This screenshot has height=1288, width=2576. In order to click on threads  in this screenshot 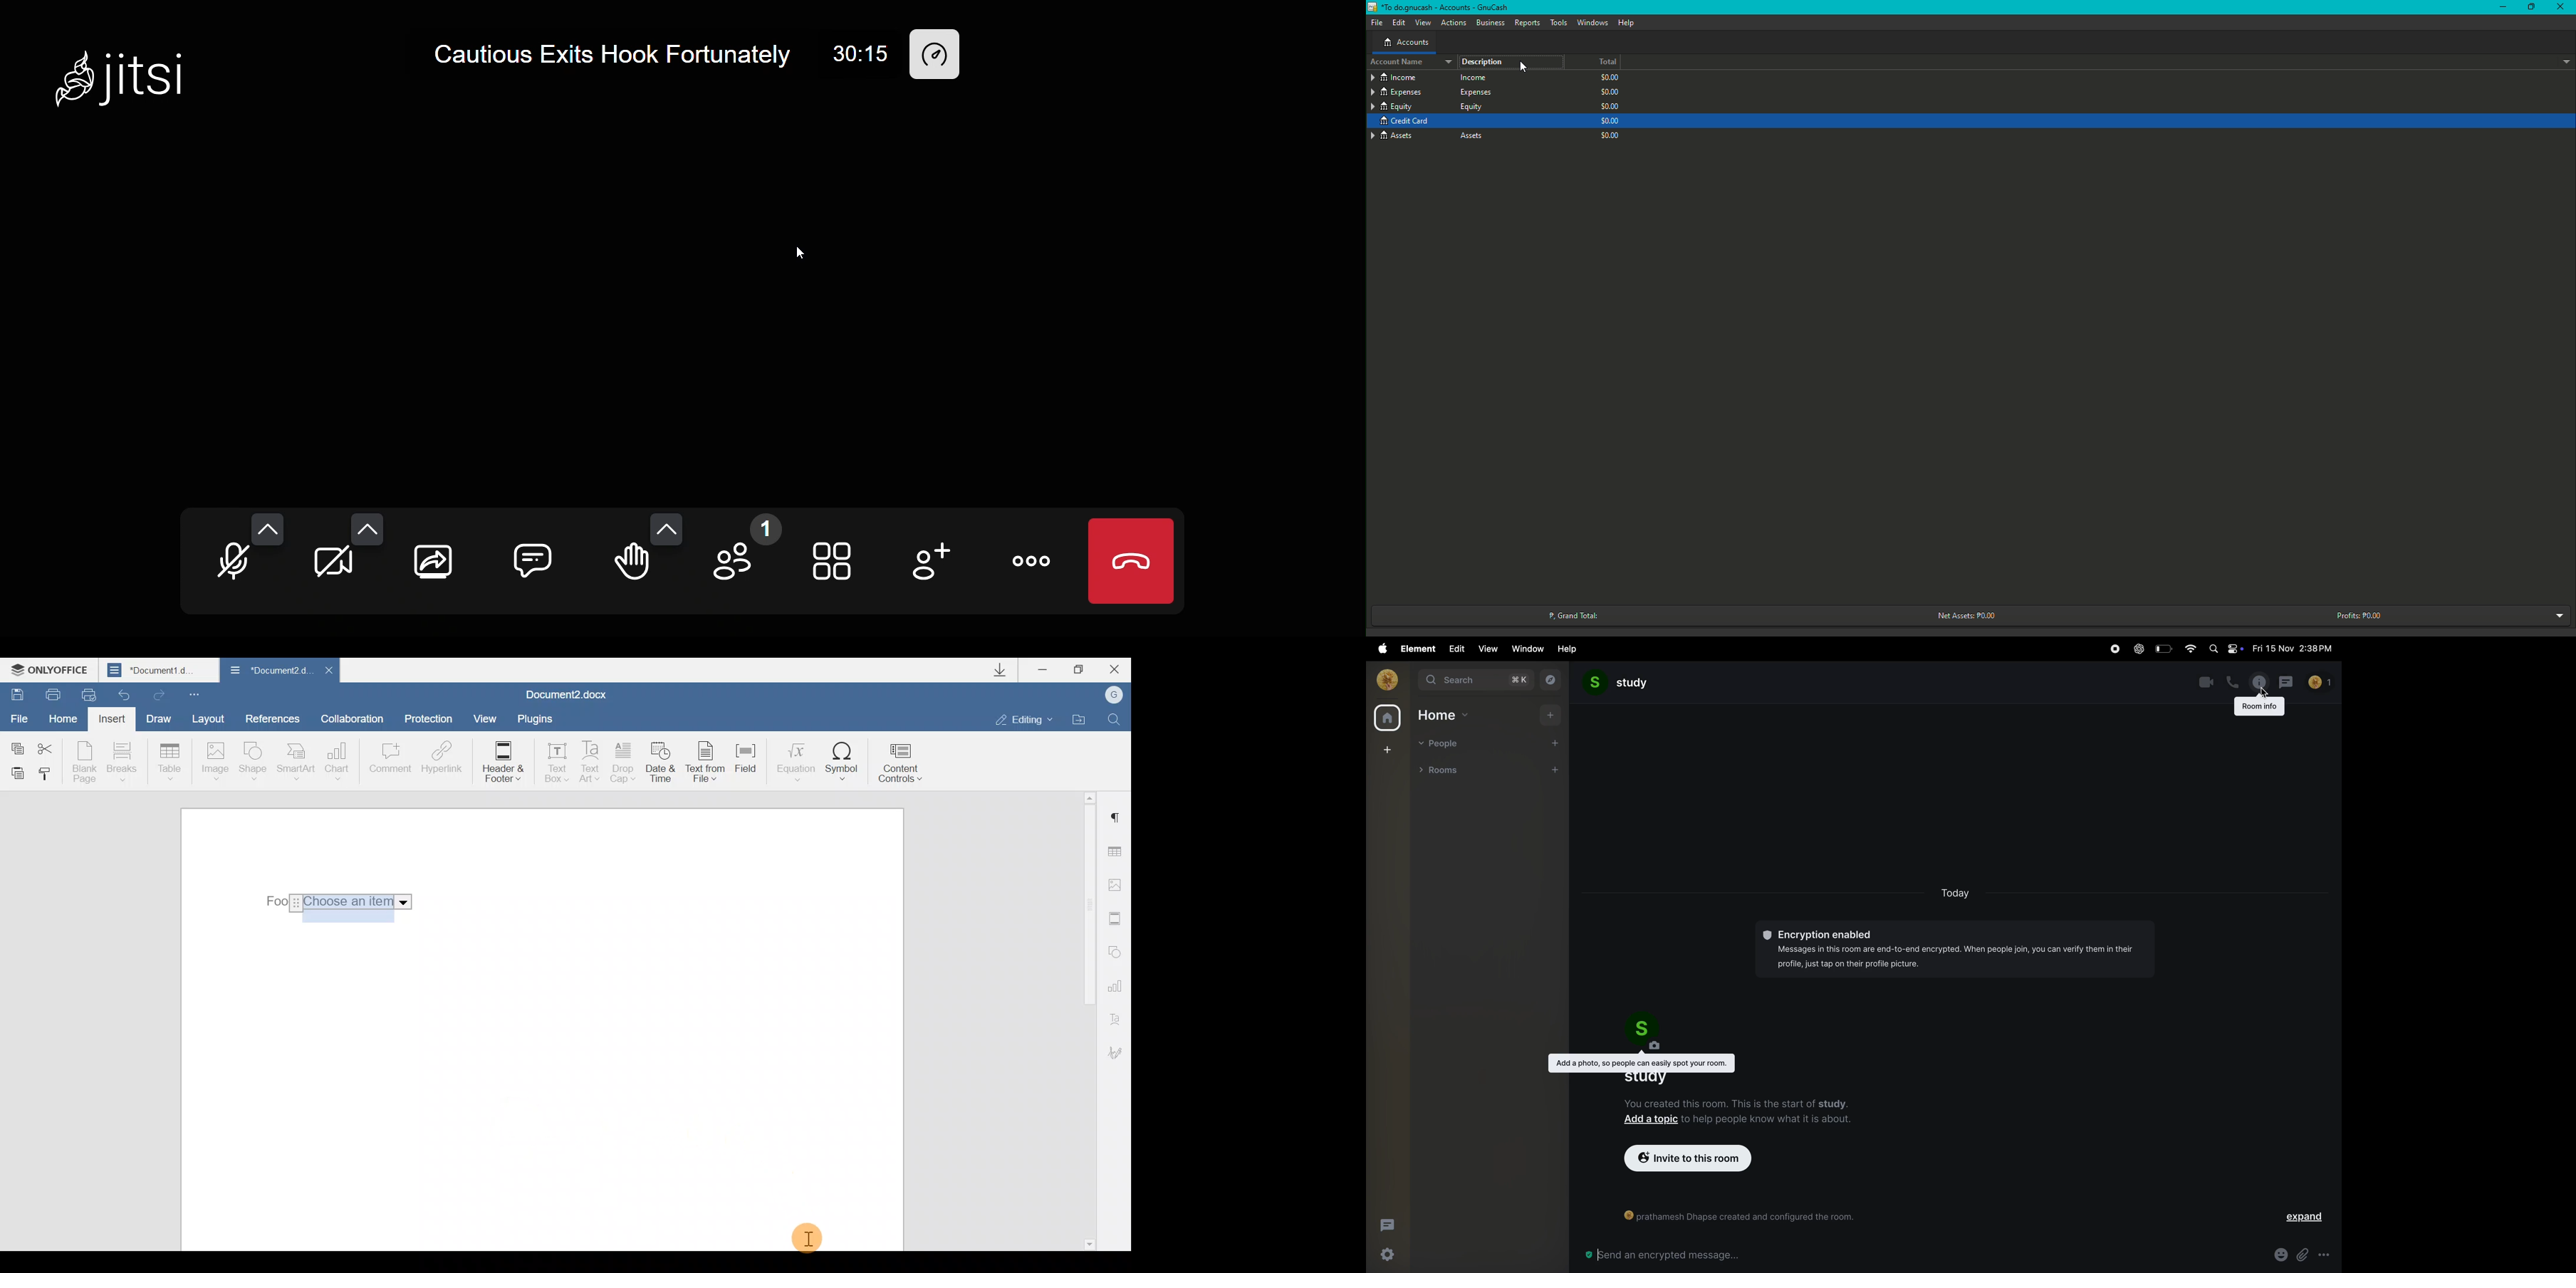, I will do `click(1386, 1224)`.